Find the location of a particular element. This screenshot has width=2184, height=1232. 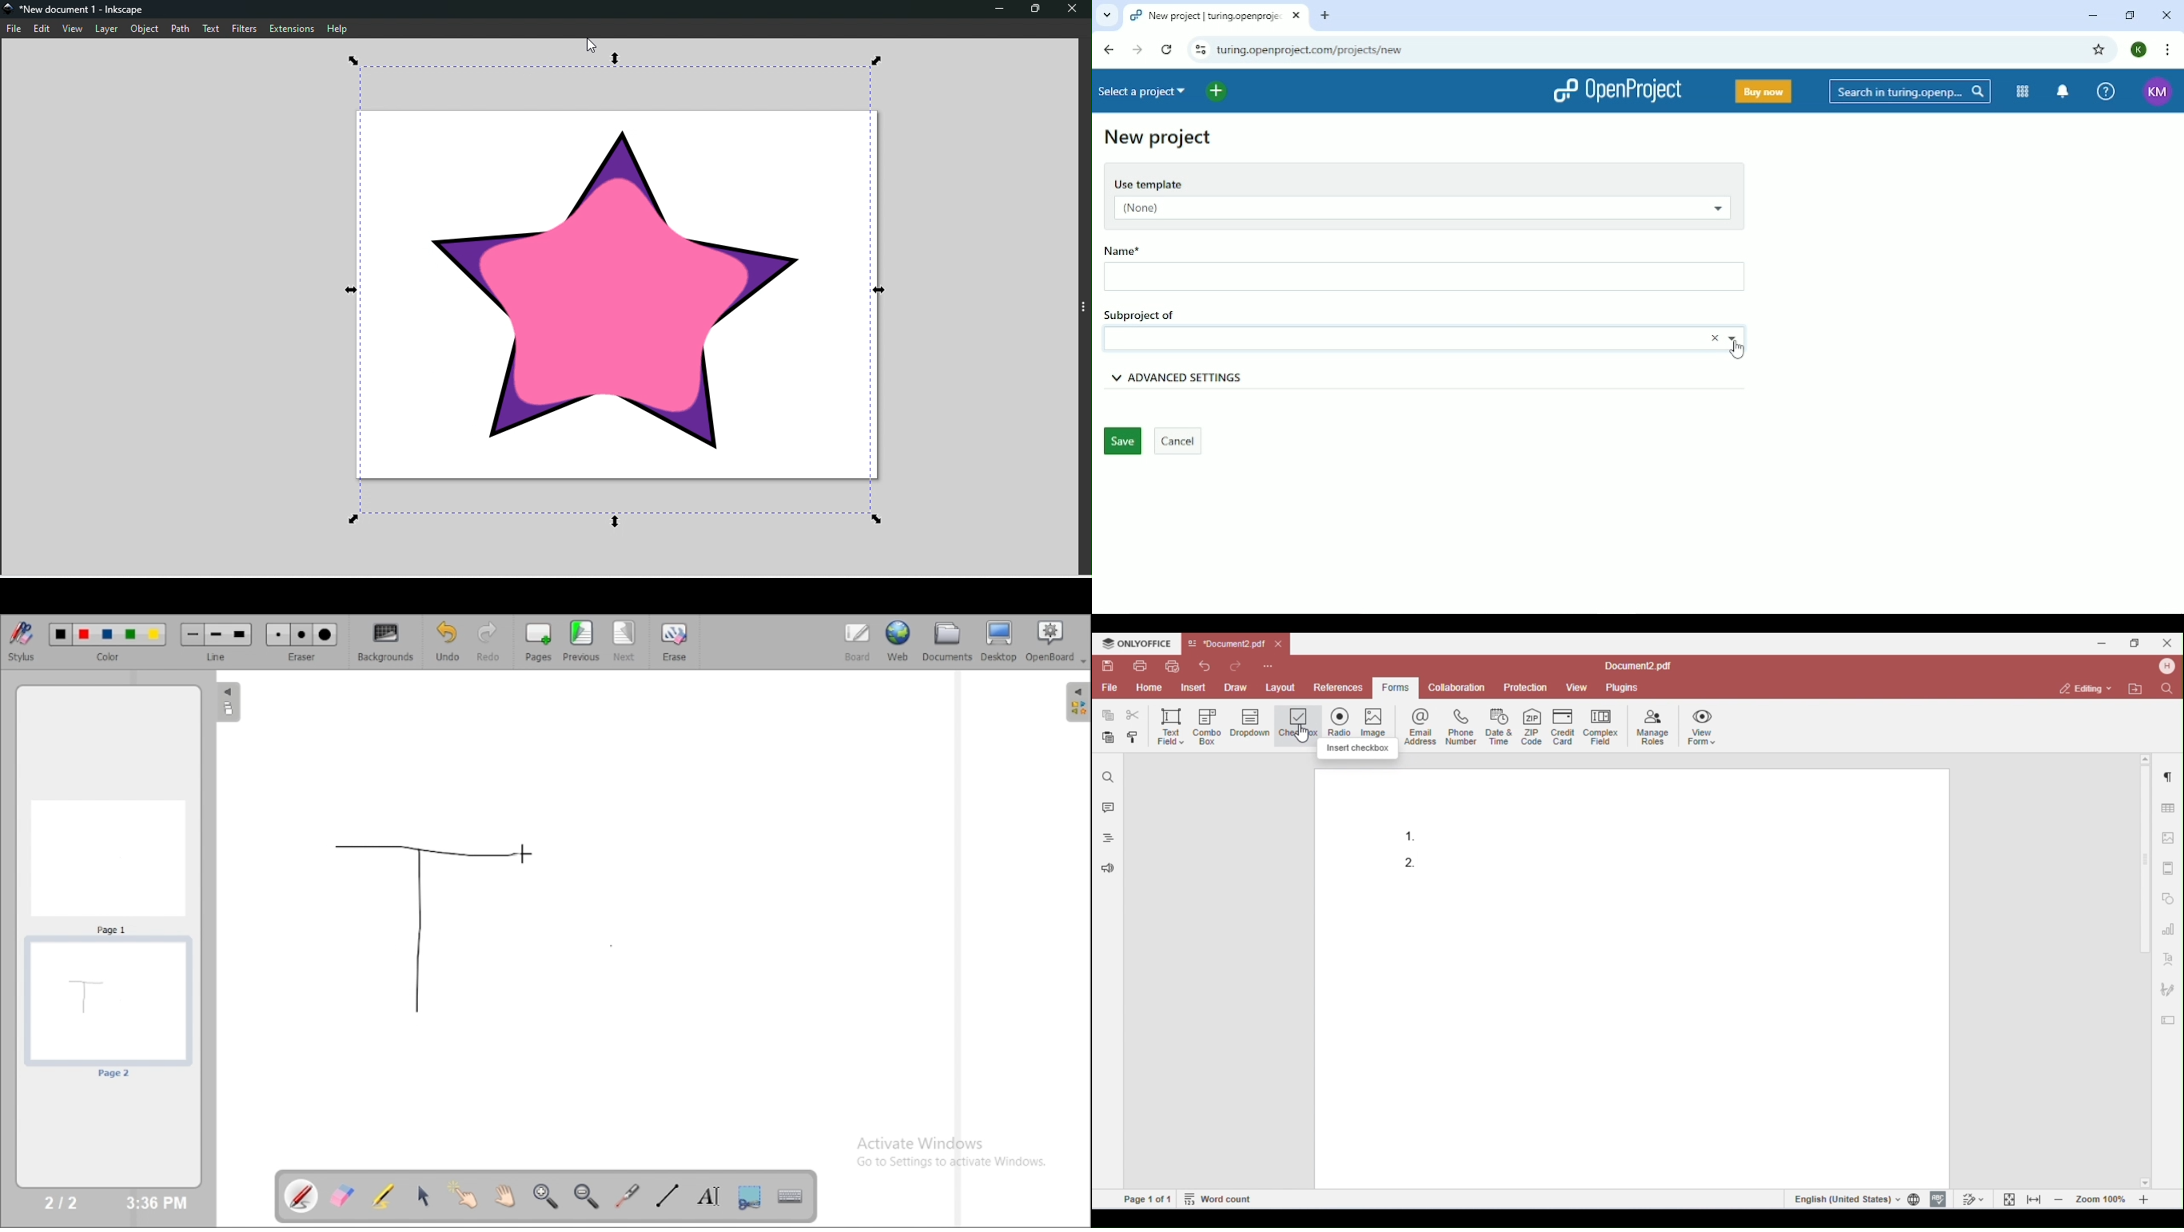

Text is located at coordinates (215, 28).